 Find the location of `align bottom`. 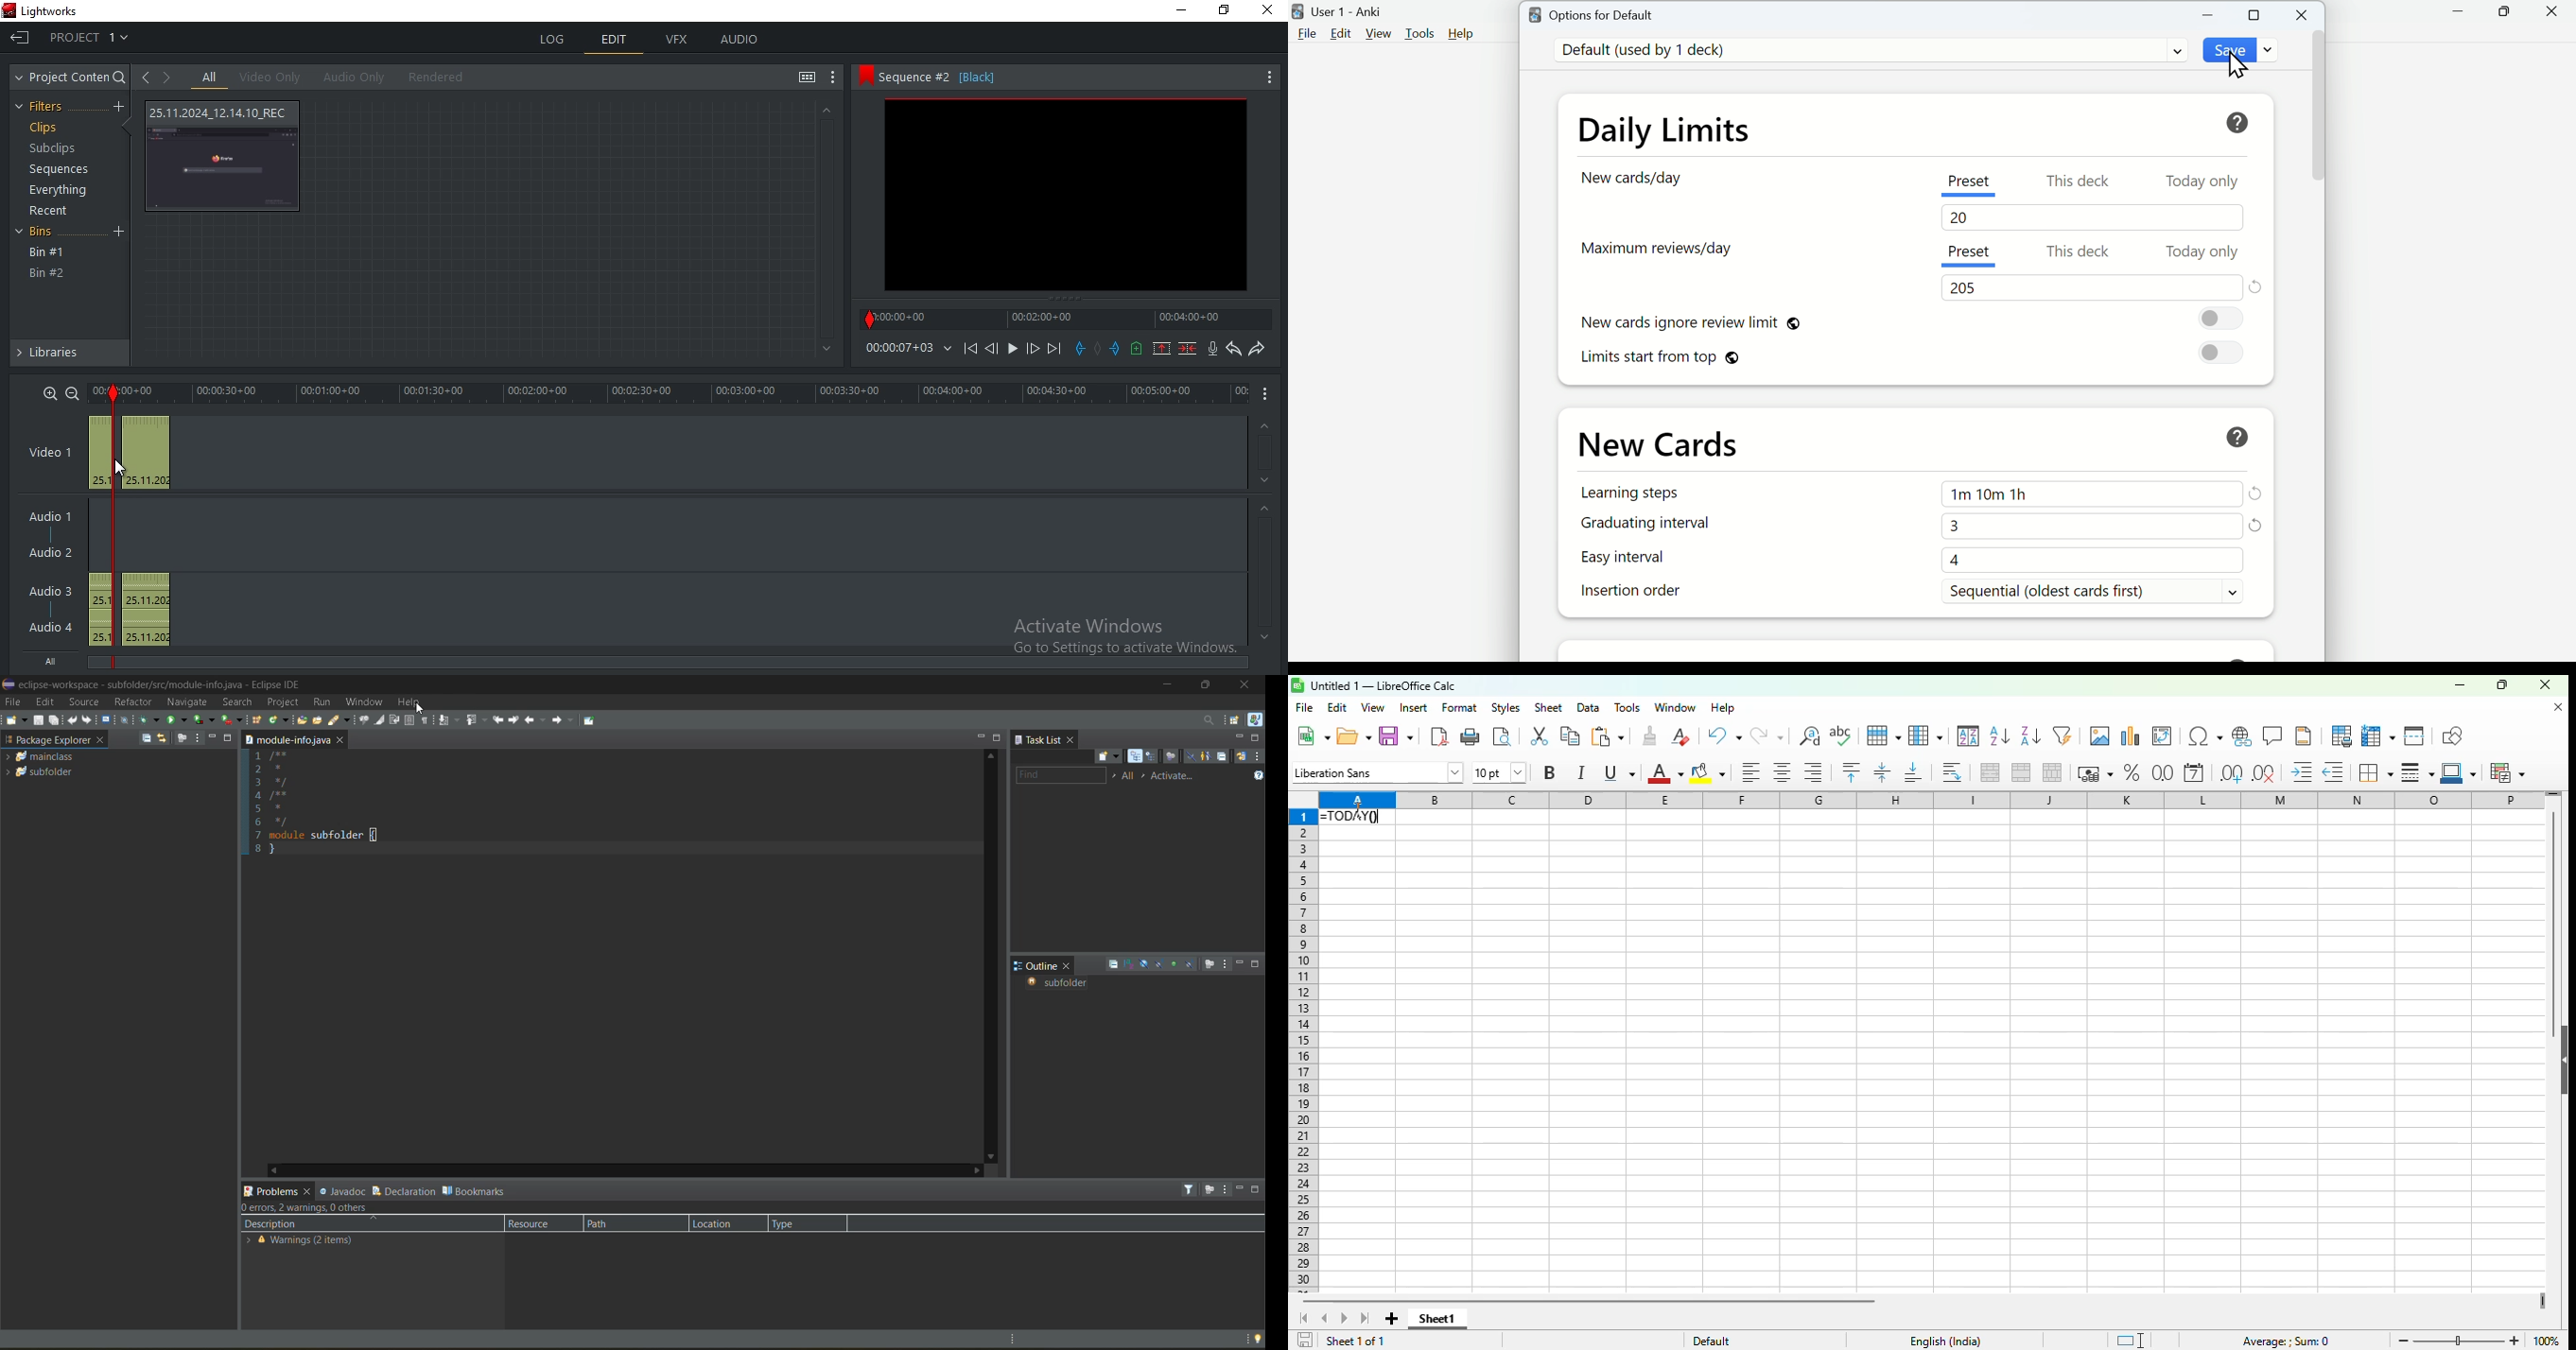

align bottom is located at coordinates (1914, 772).